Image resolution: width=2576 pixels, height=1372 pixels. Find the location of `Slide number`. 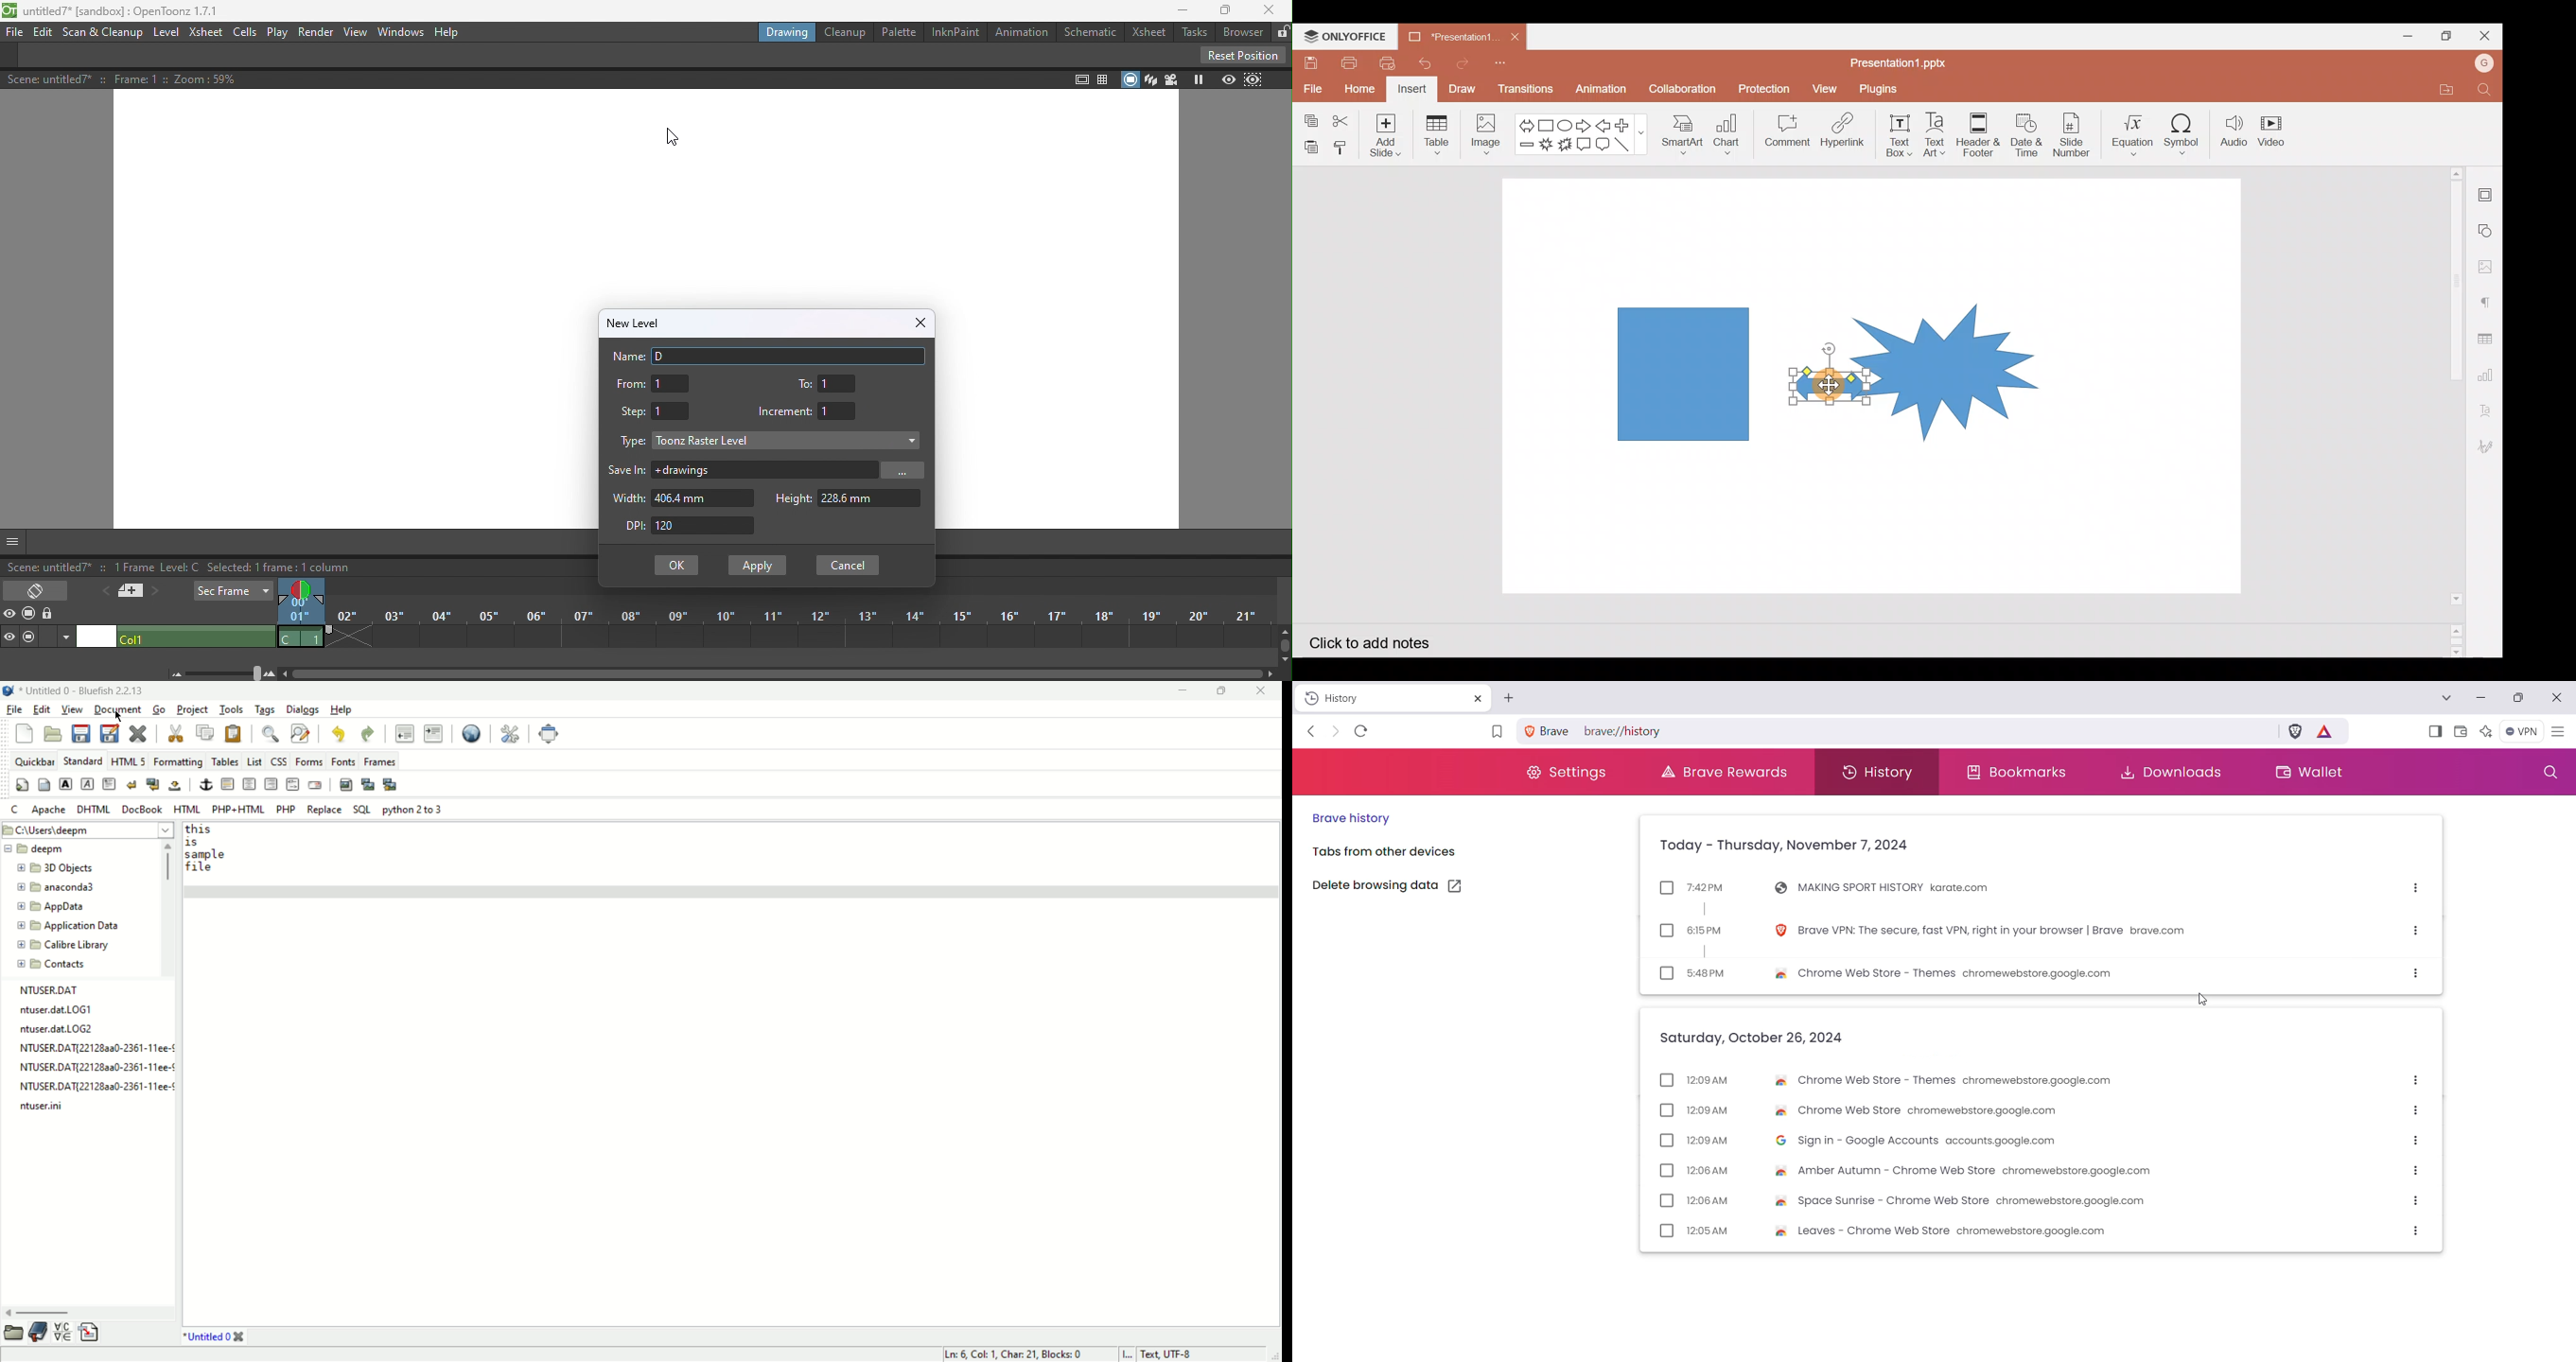

Slide number is located at coordinates (2072, 133).